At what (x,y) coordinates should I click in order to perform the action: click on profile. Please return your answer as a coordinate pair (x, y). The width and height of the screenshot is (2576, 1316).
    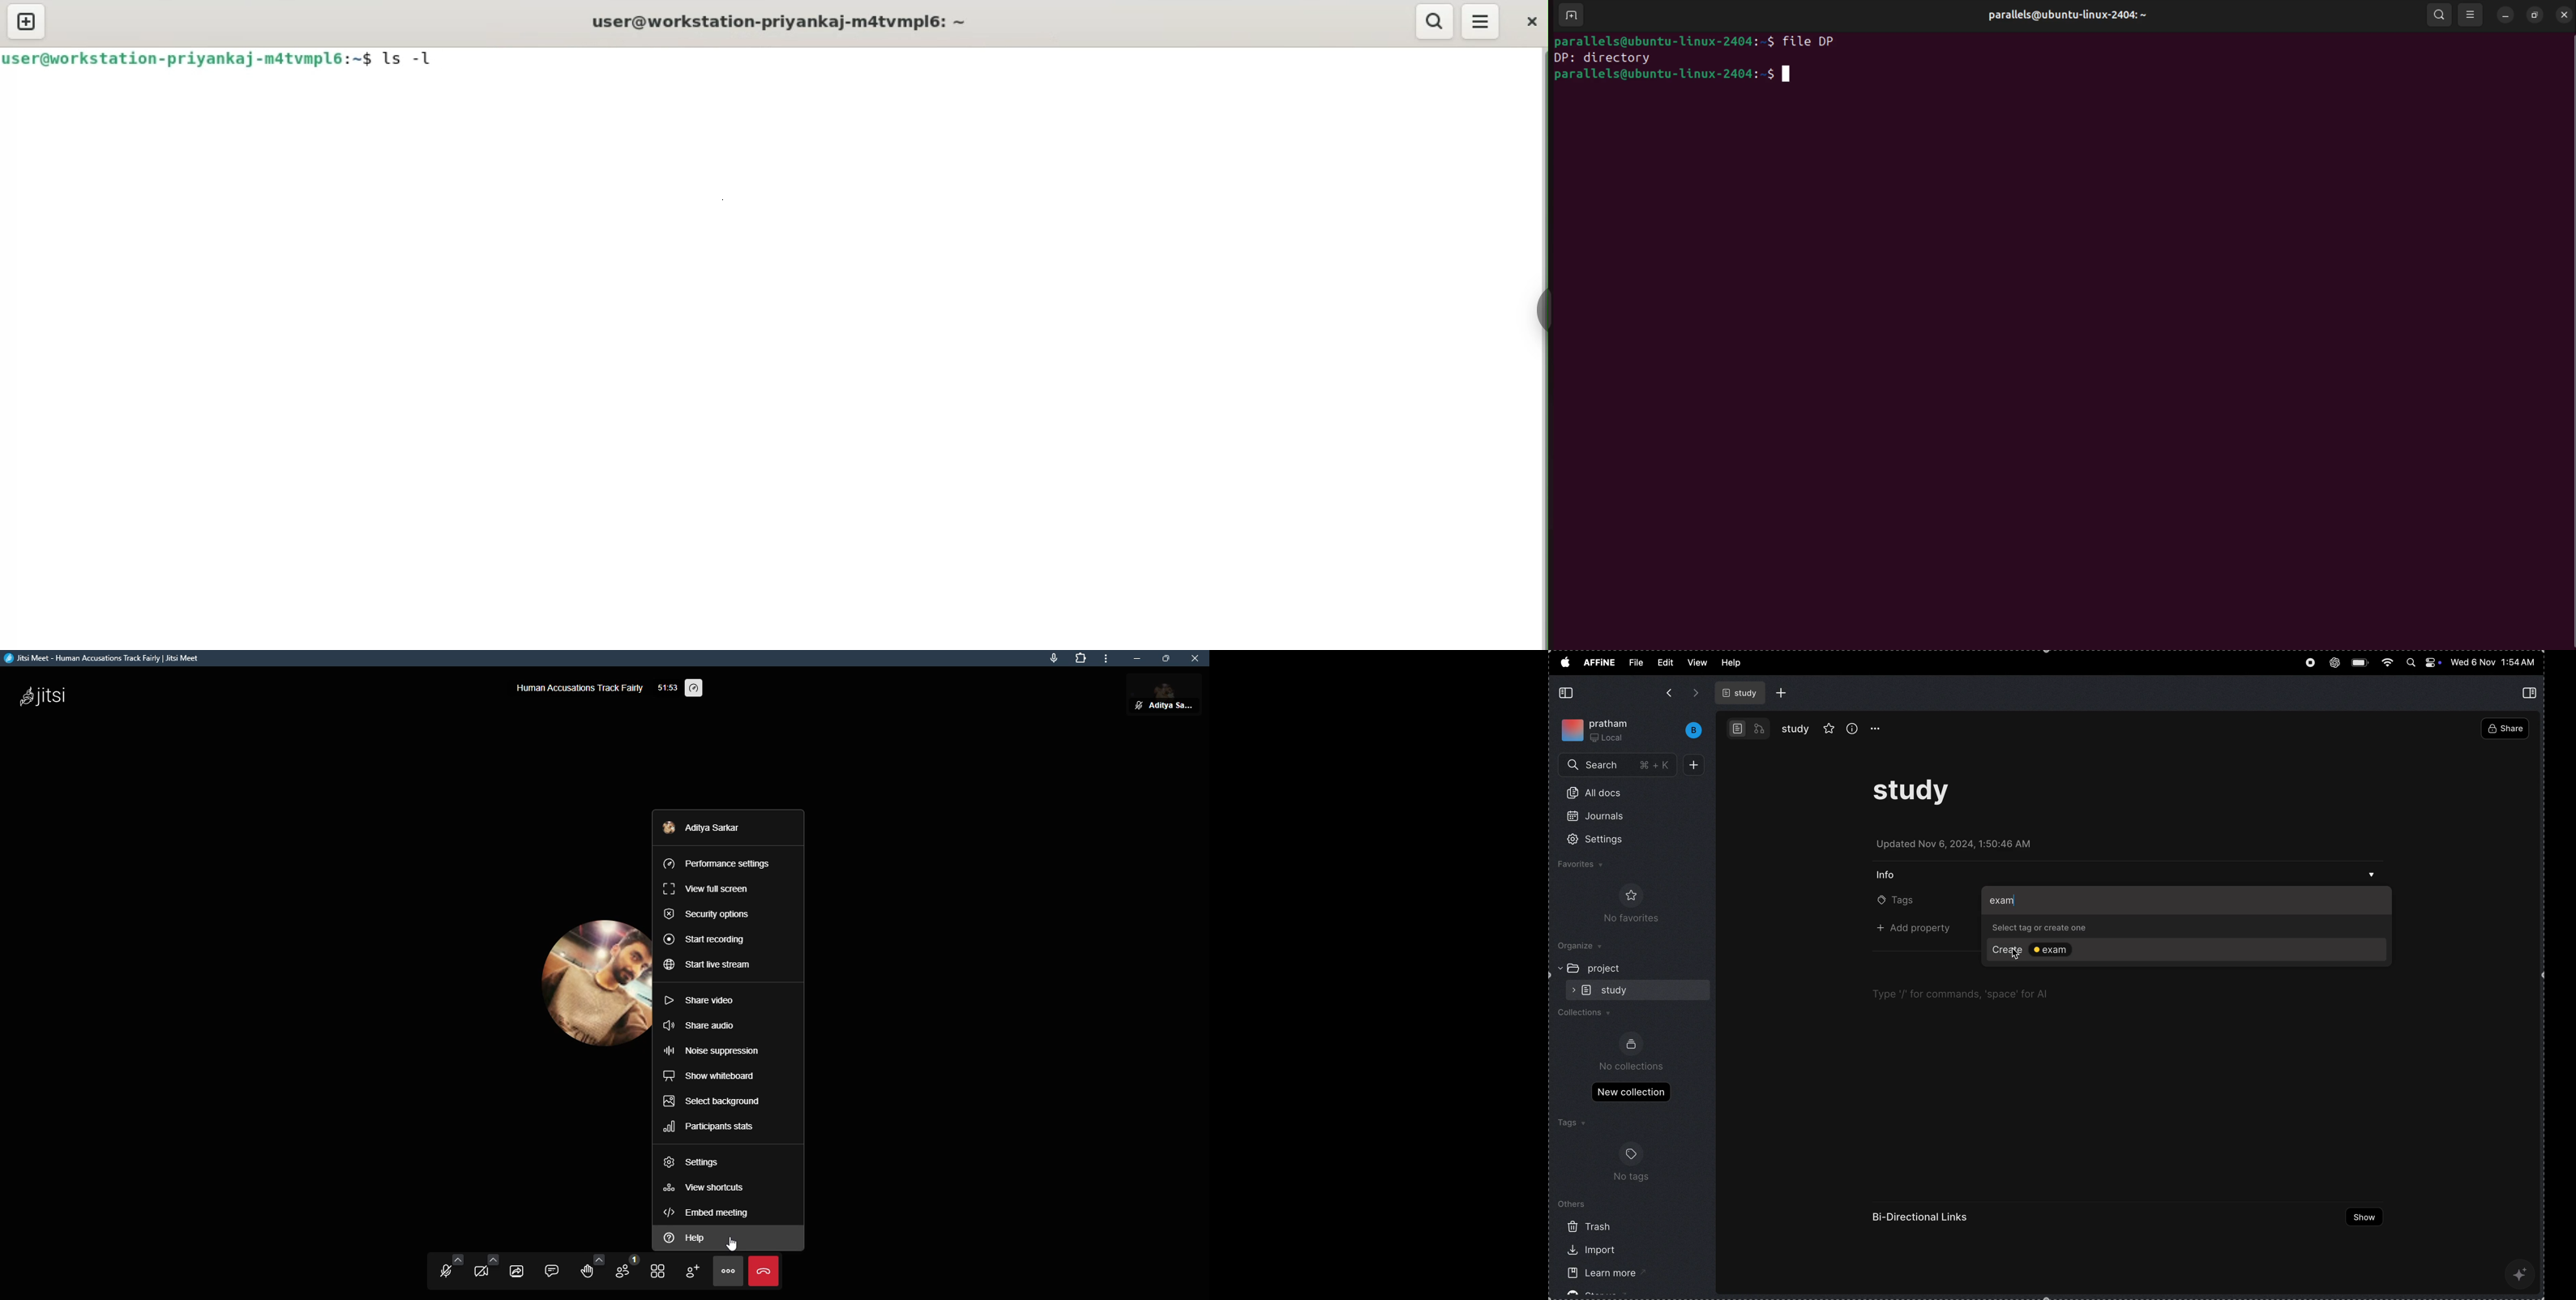
    Looking at the image, I should click on (590, 979).